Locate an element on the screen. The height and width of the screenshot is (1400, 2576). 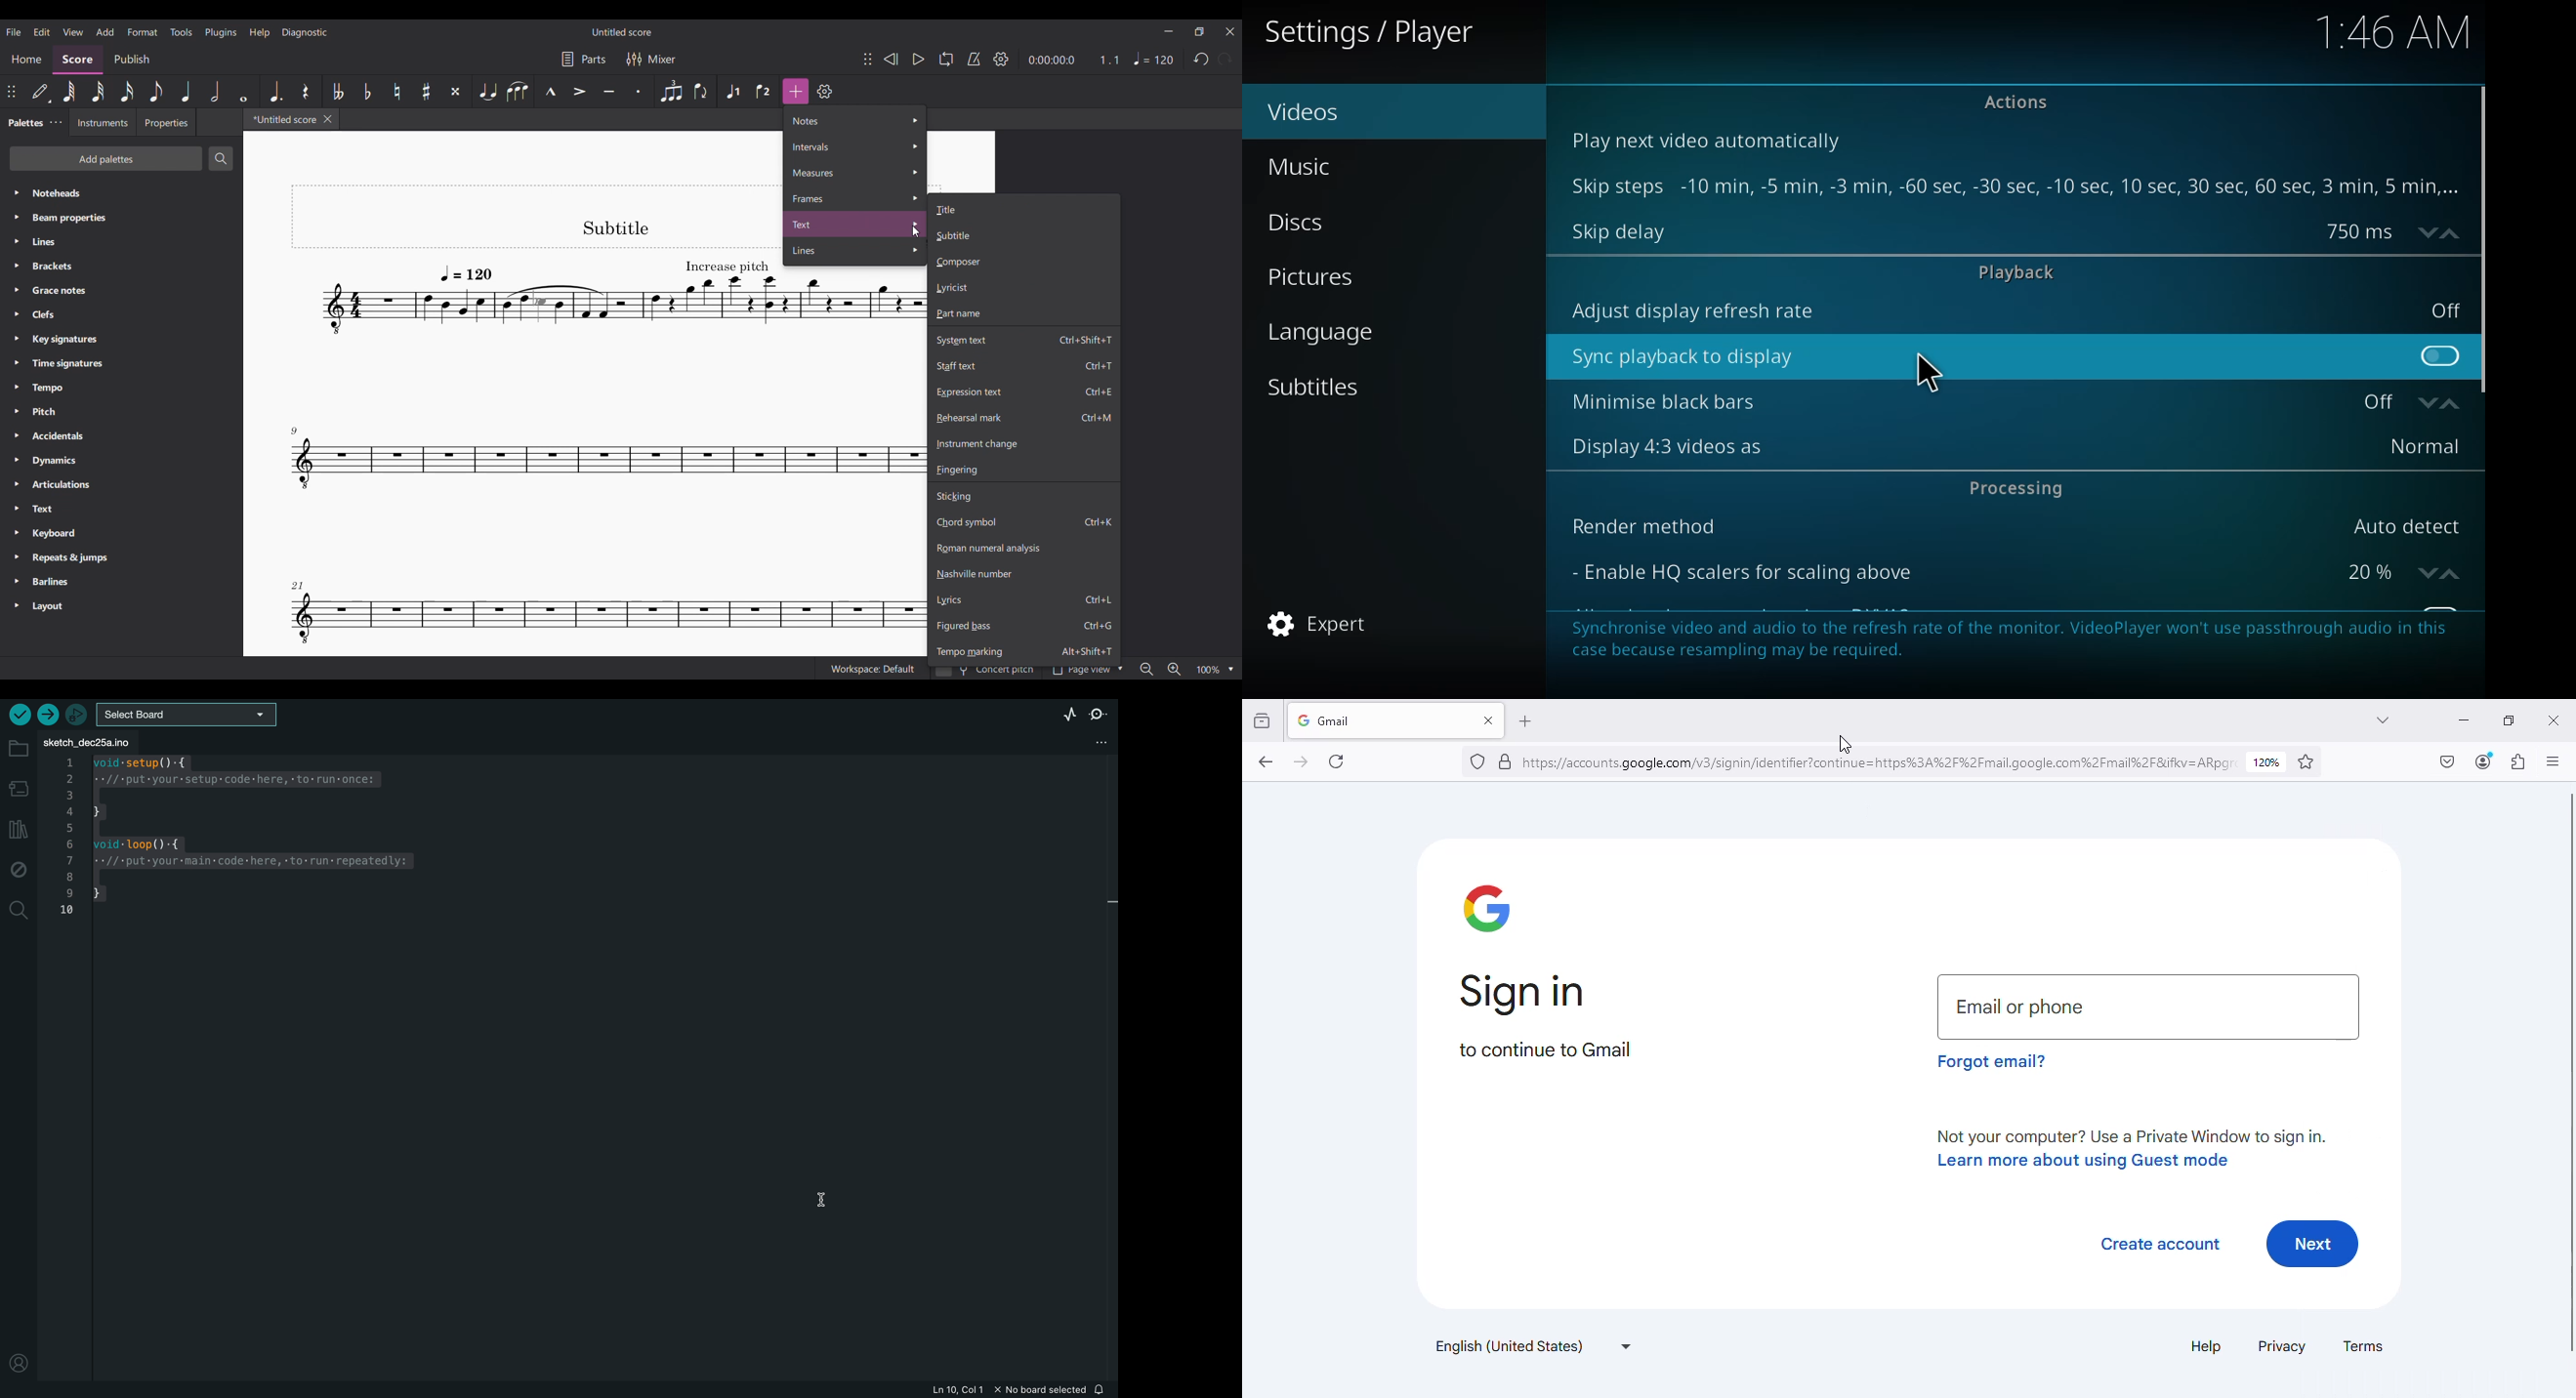
create account is located at coordinates (2161, 1244).